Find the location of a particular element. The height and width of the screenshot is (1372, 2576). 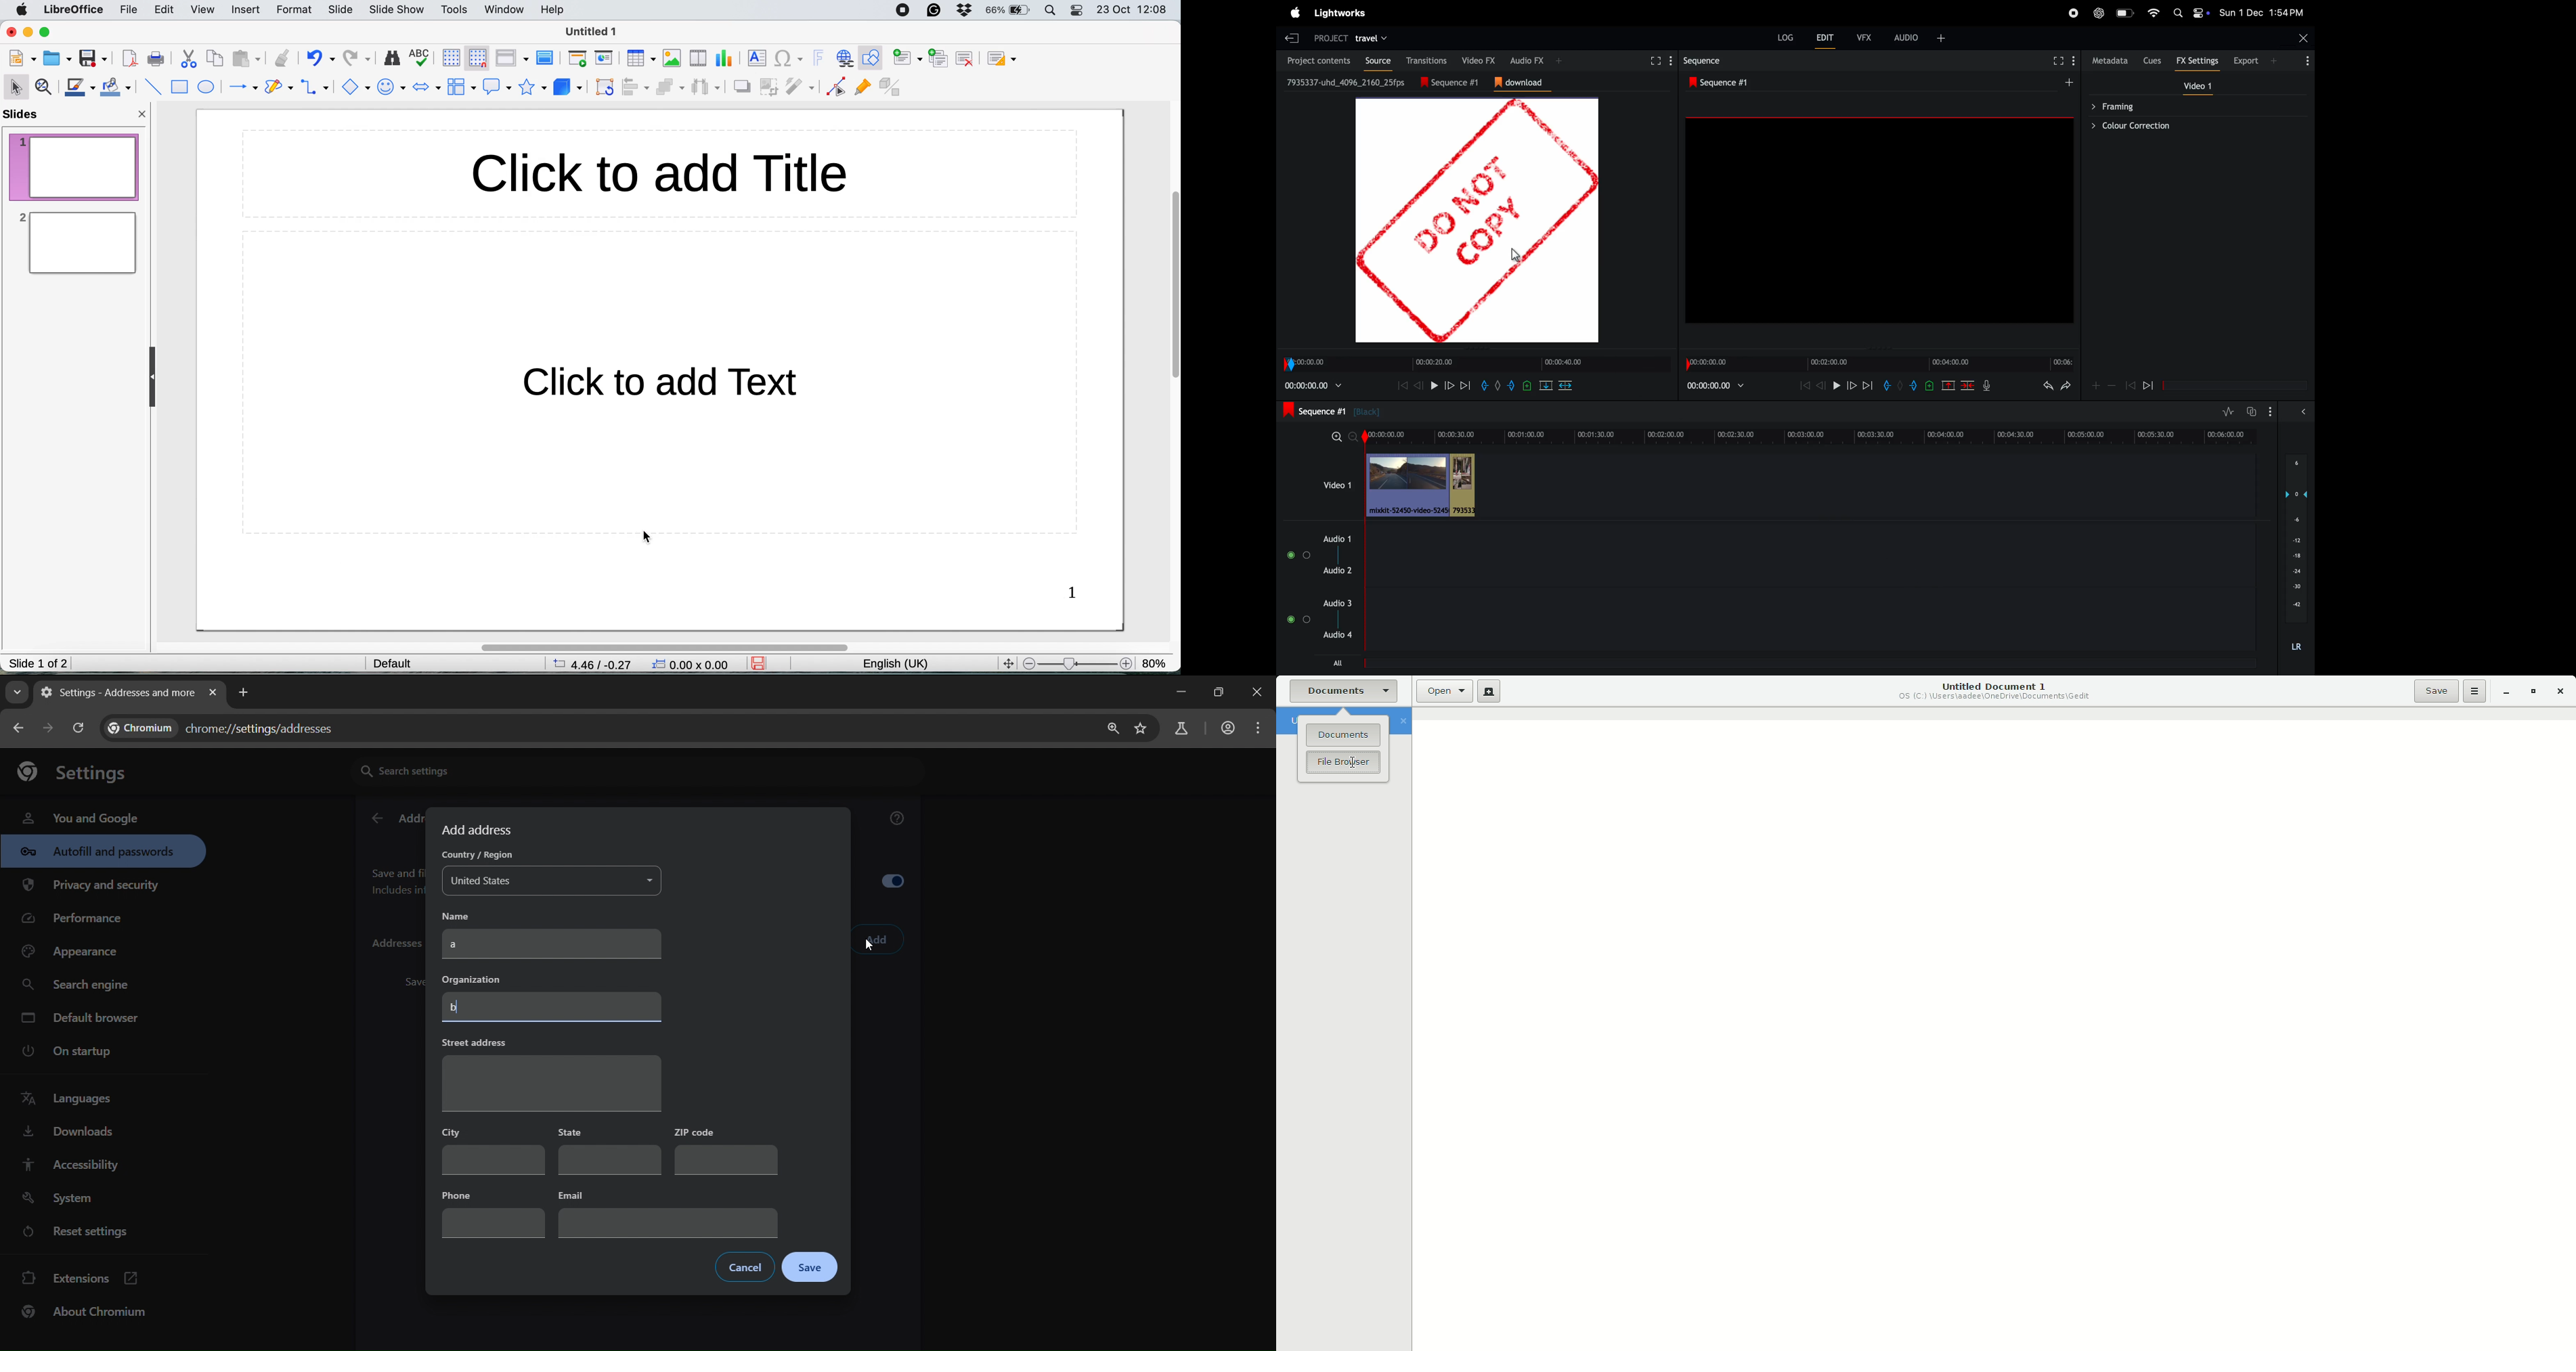

date and time is located at coordinates (2261, 12).